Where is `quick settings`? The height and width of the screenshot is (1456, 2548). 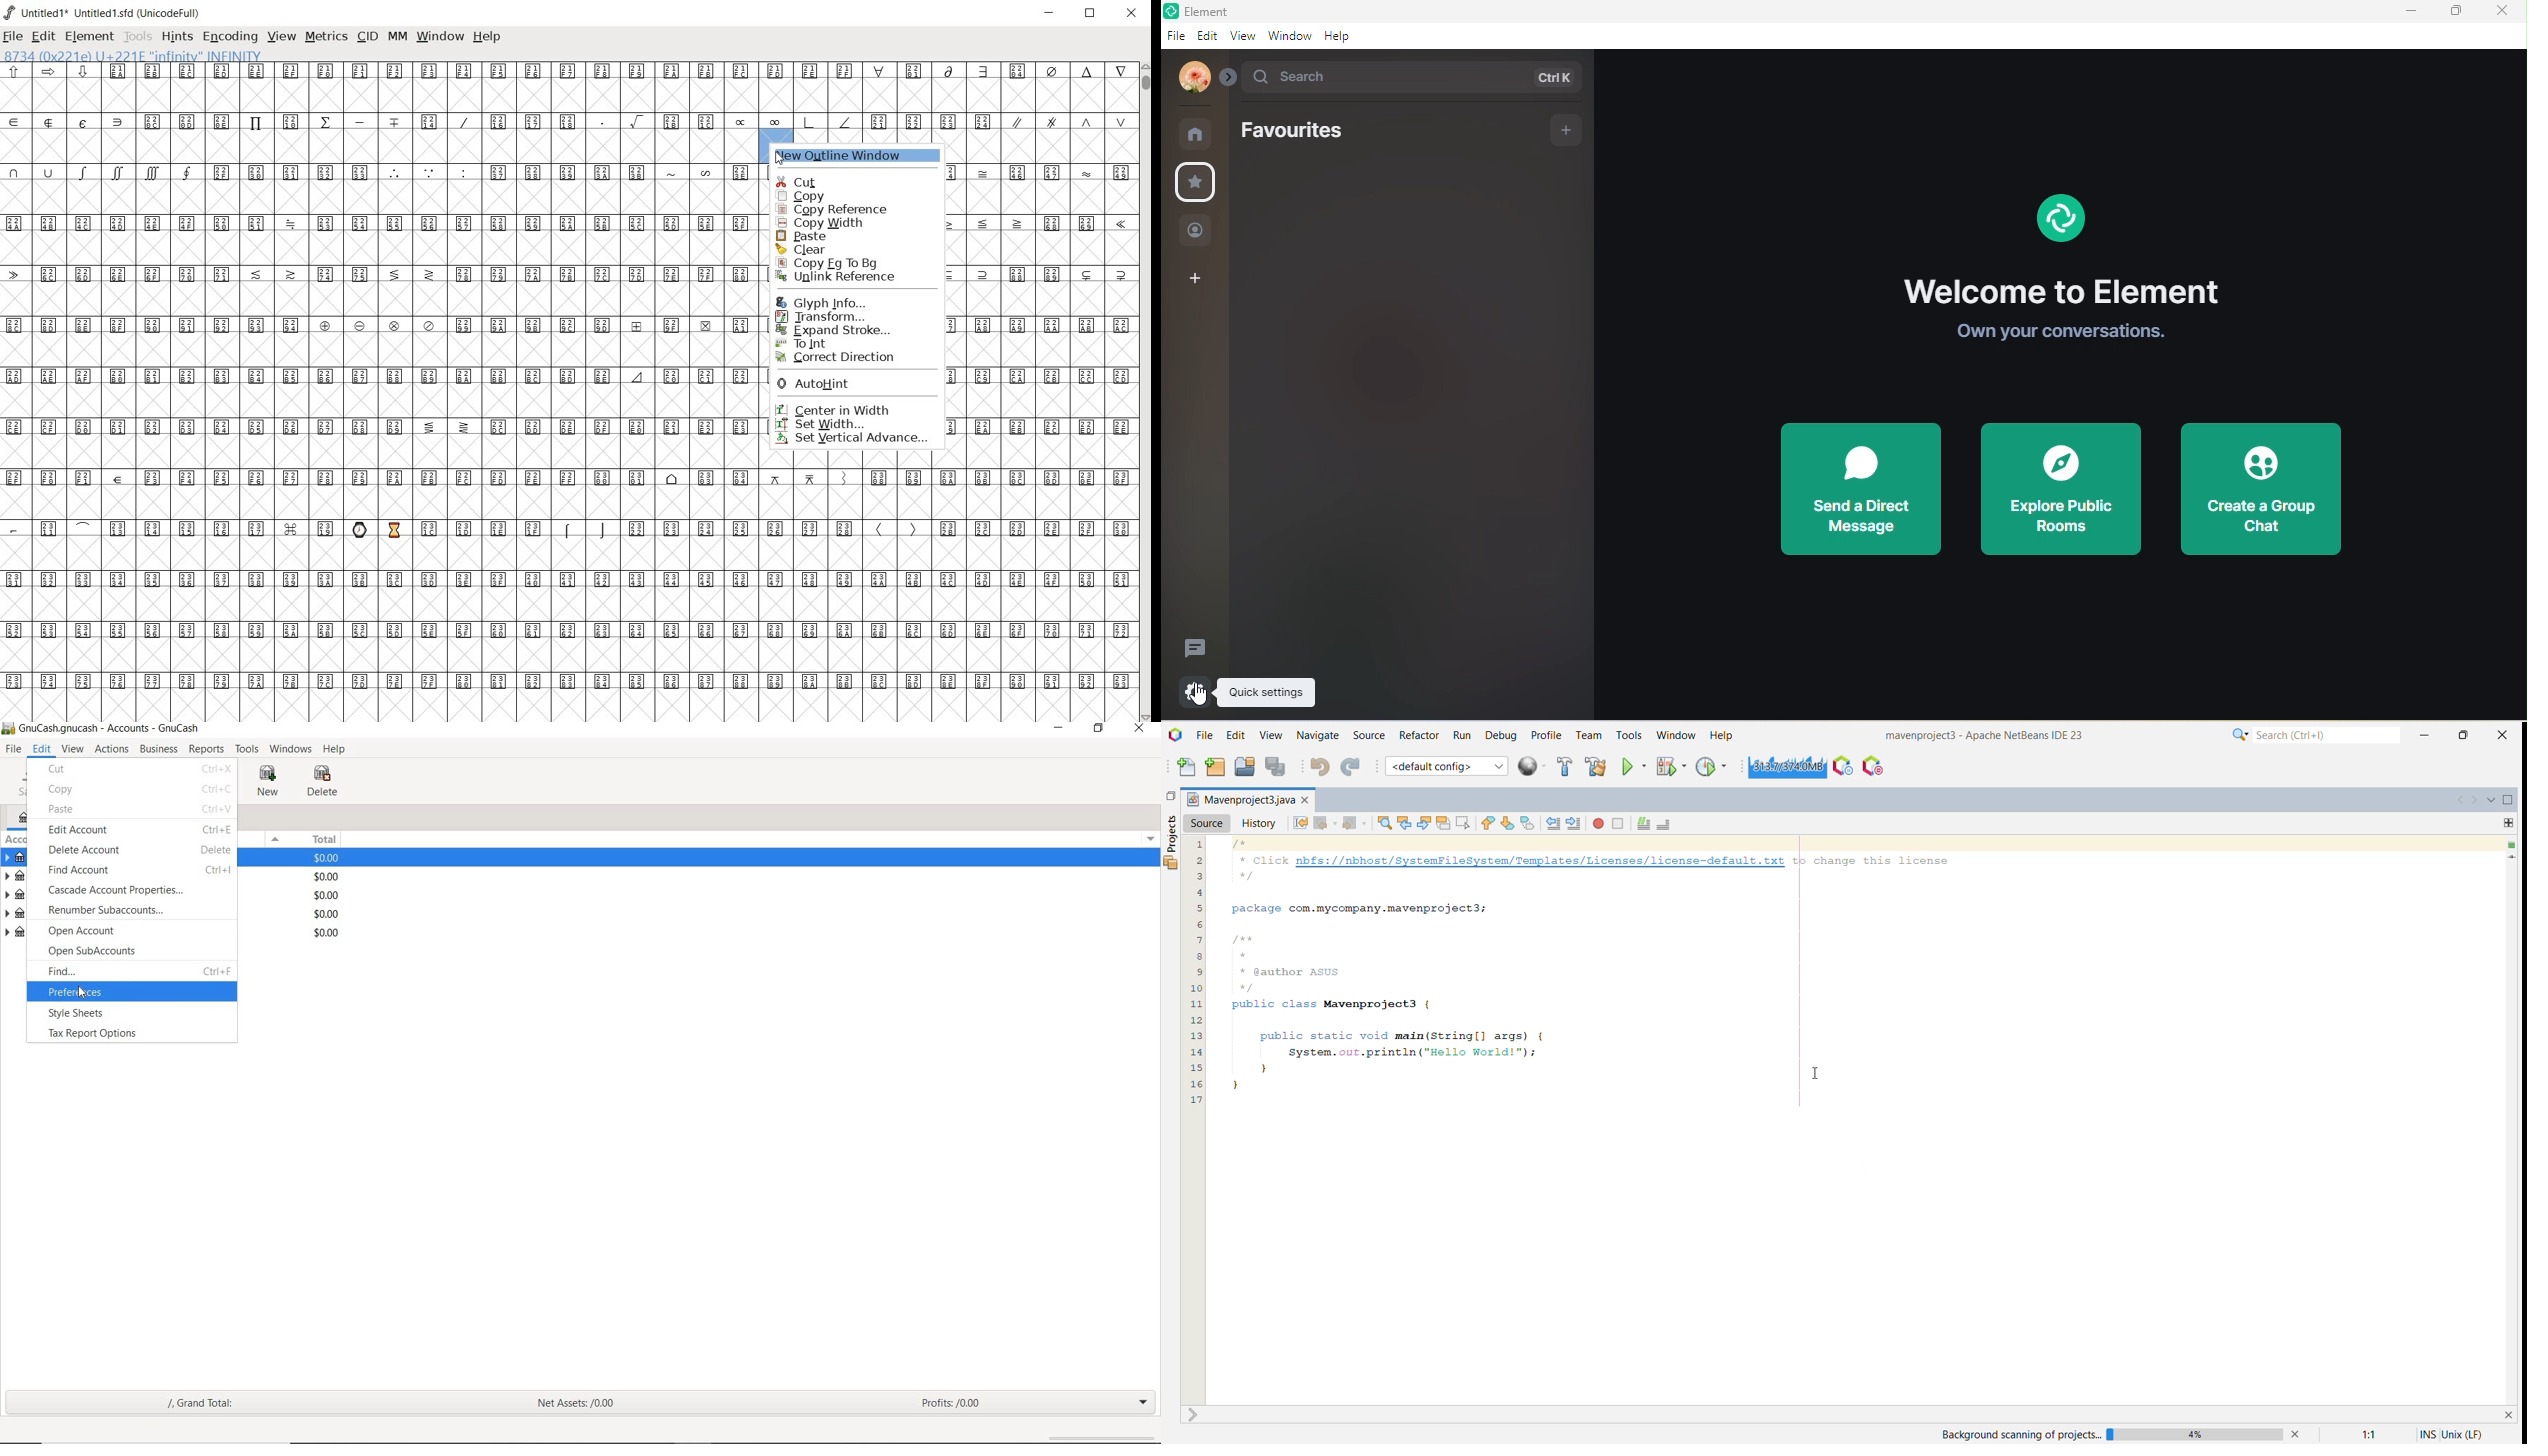 quick settings is located at coordinates (1272, 694).